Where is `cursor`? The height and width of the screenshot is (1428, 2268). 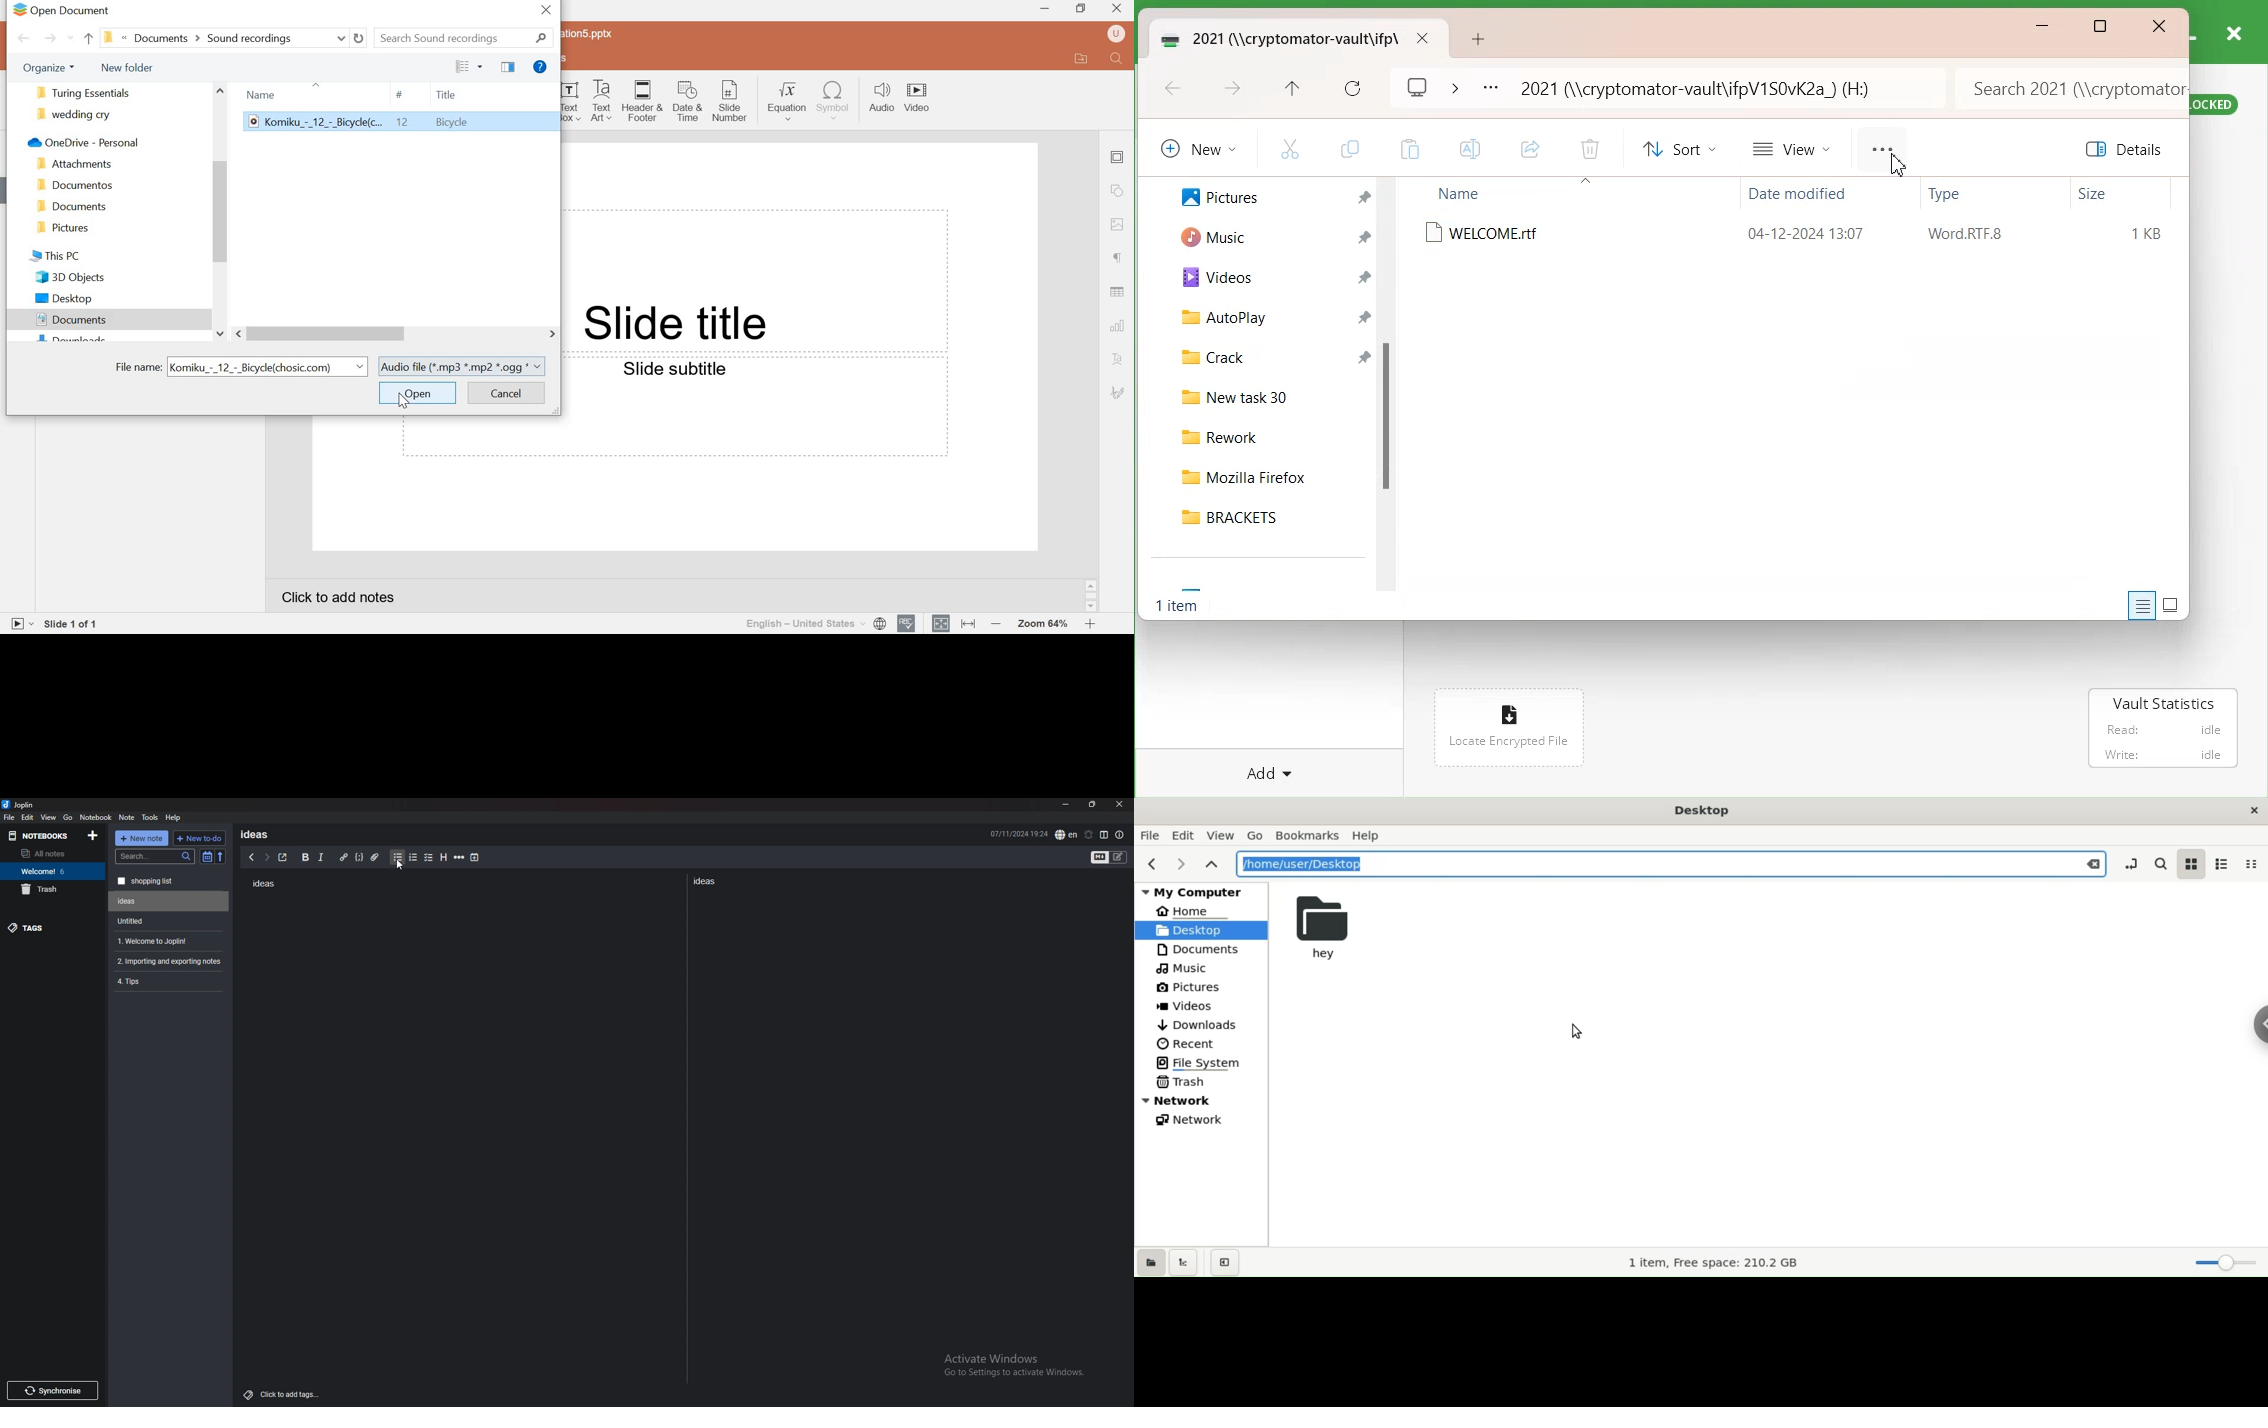 cursor is located at coordinates (1579, 1032).